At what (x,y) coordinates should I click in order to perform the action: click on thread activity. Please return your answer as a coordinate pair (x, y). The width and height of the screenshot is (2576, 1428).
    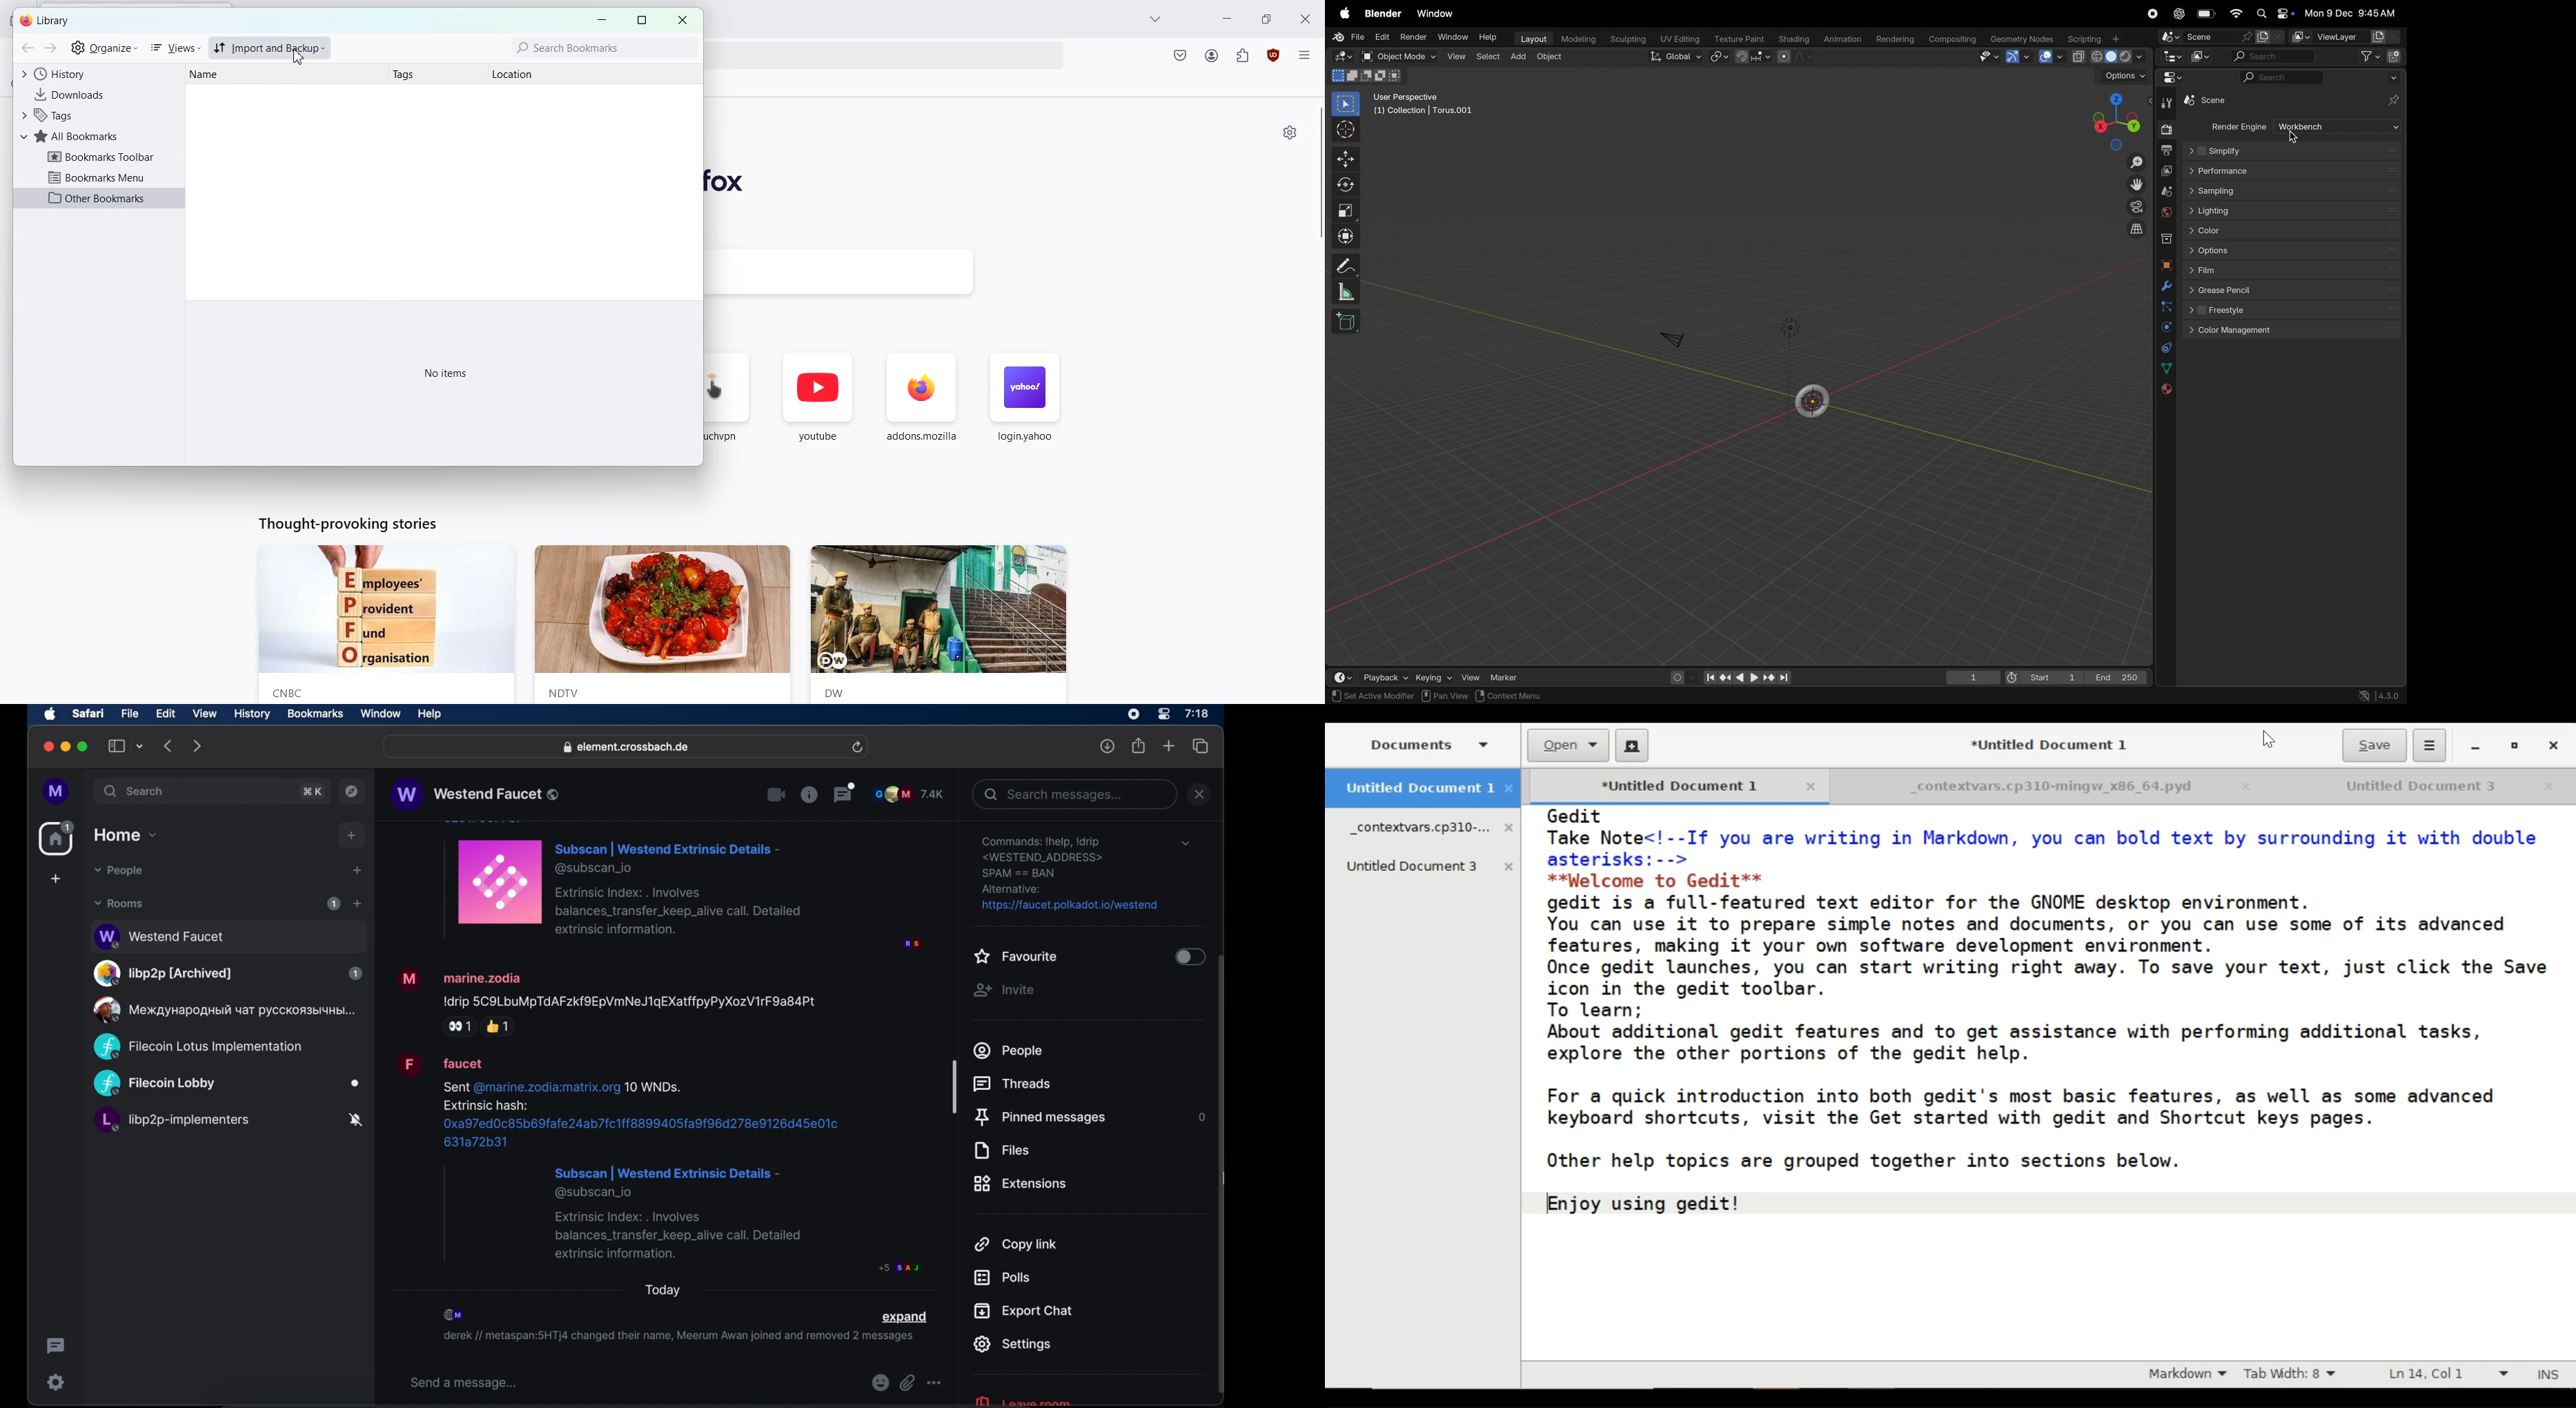
    Looking at the image, I should click on (57, 1346).